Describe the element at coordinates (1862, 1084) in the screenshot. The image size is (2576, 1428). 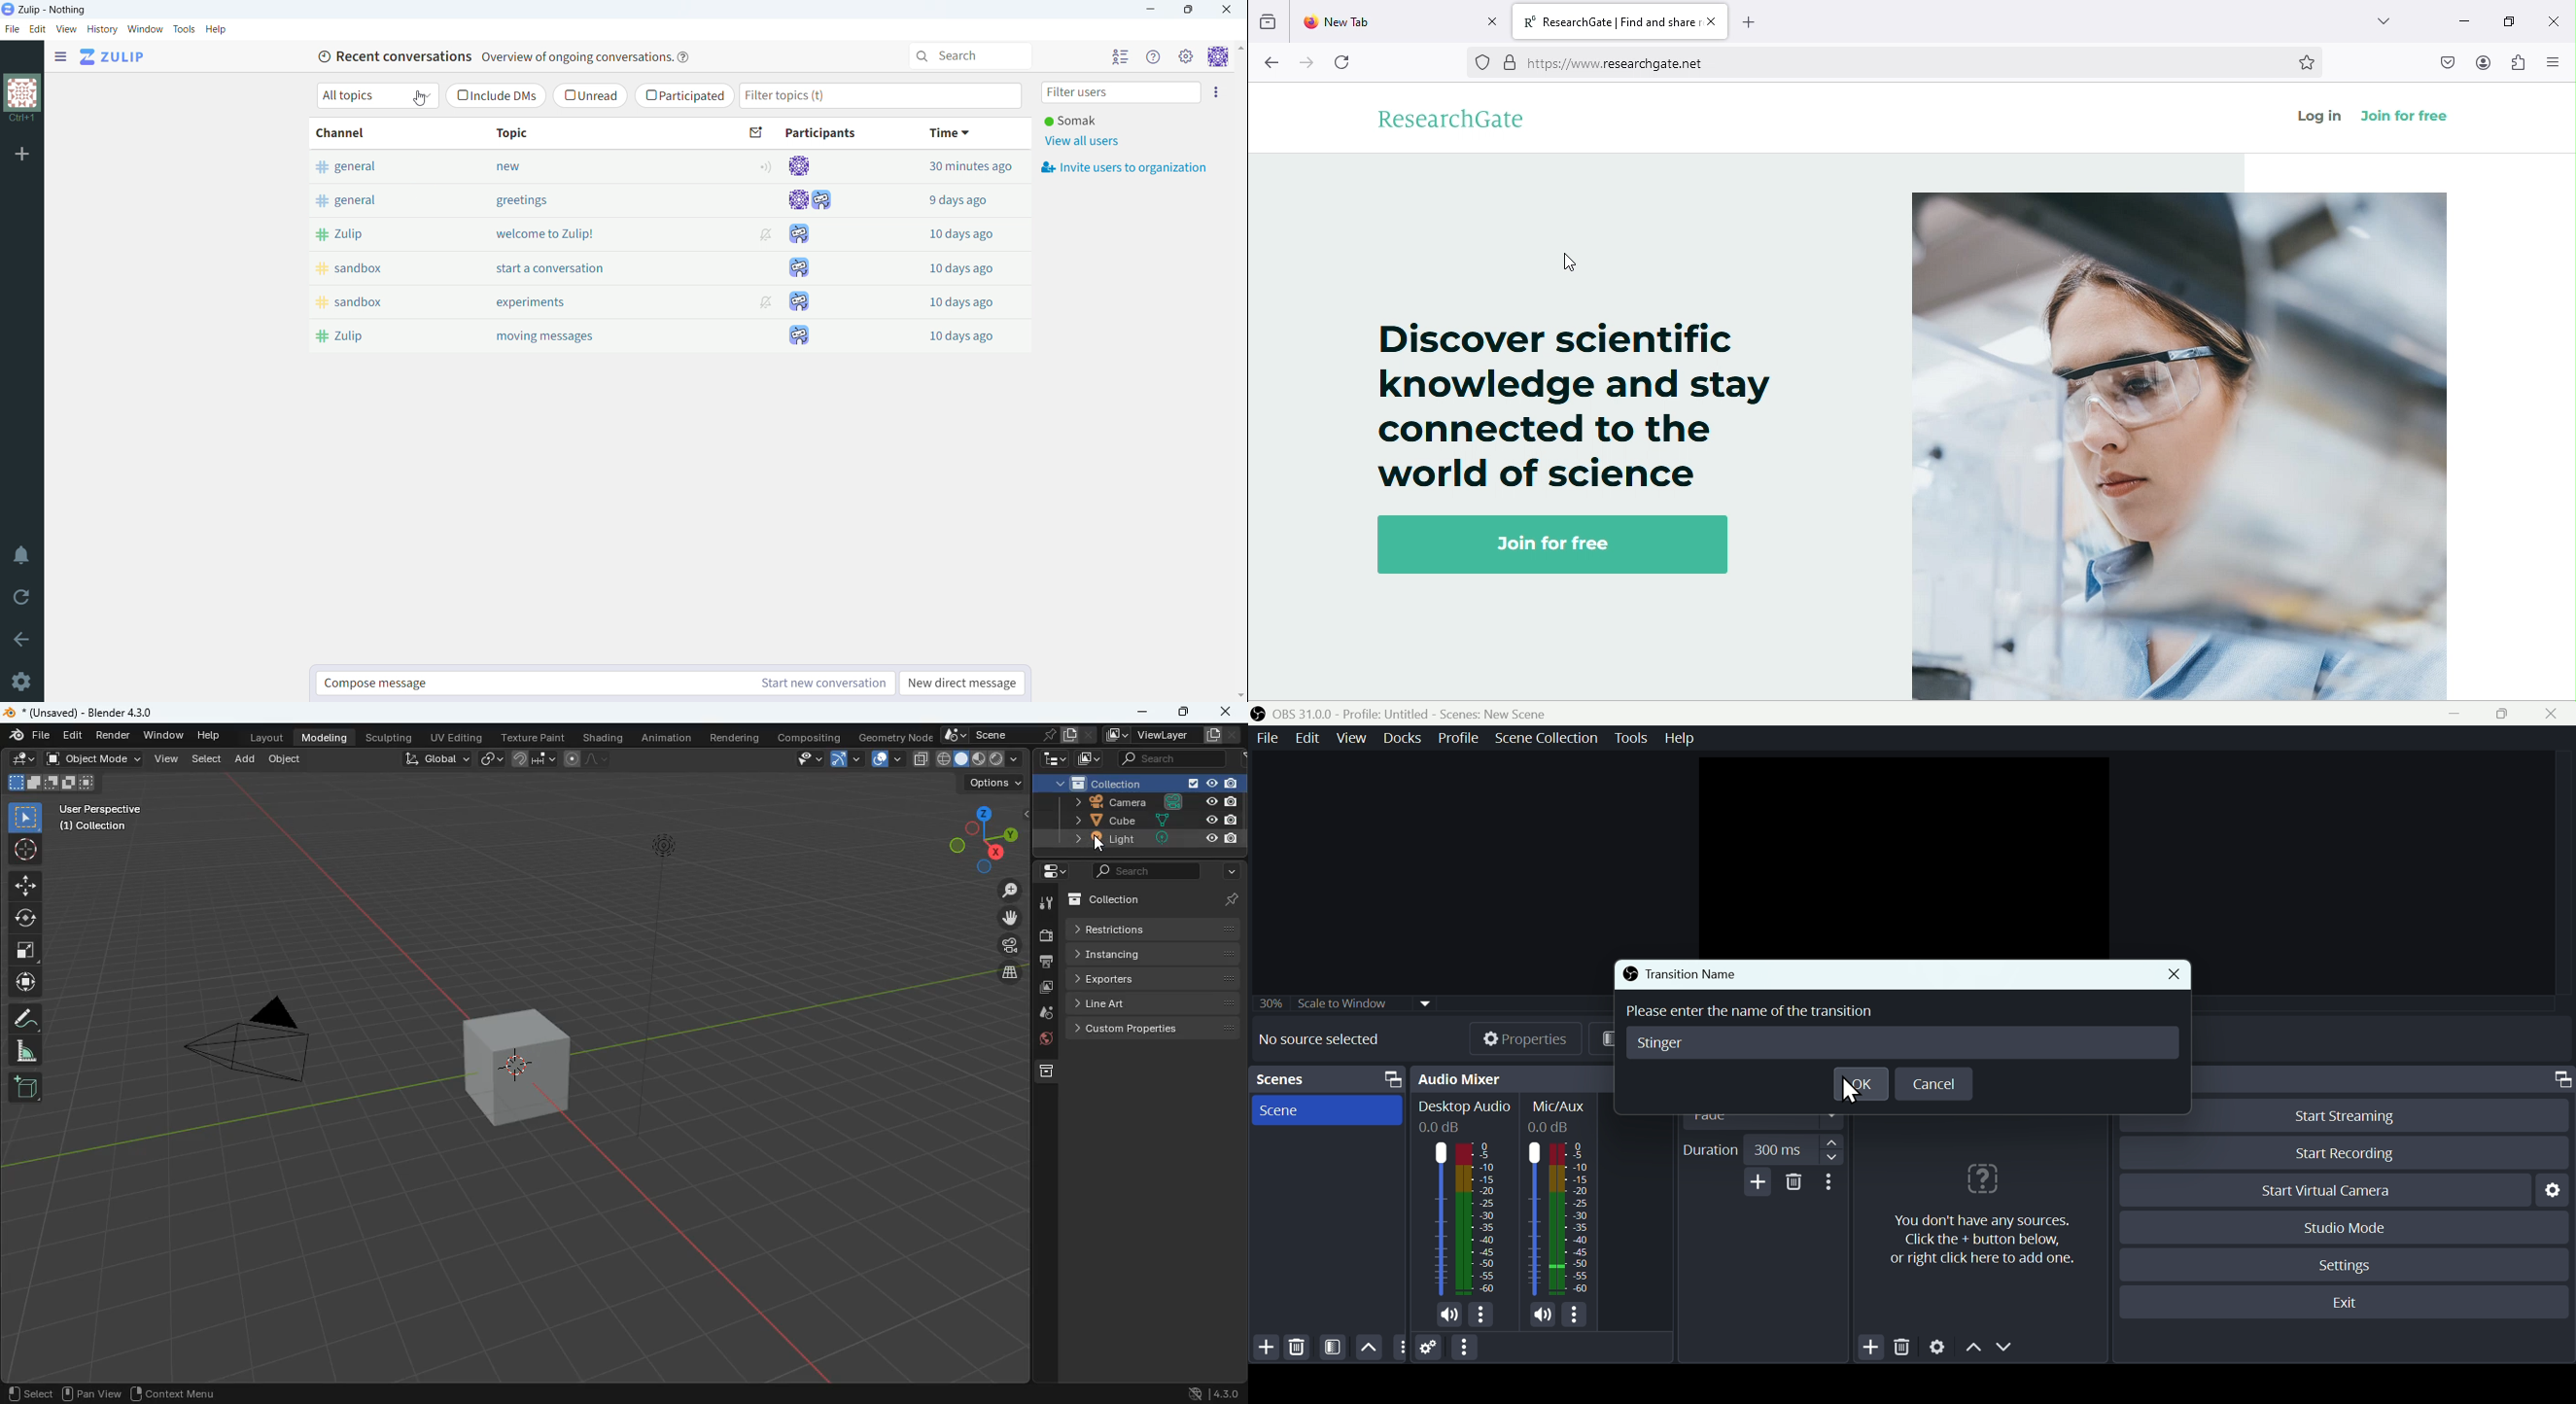
I see `OK` at that location.